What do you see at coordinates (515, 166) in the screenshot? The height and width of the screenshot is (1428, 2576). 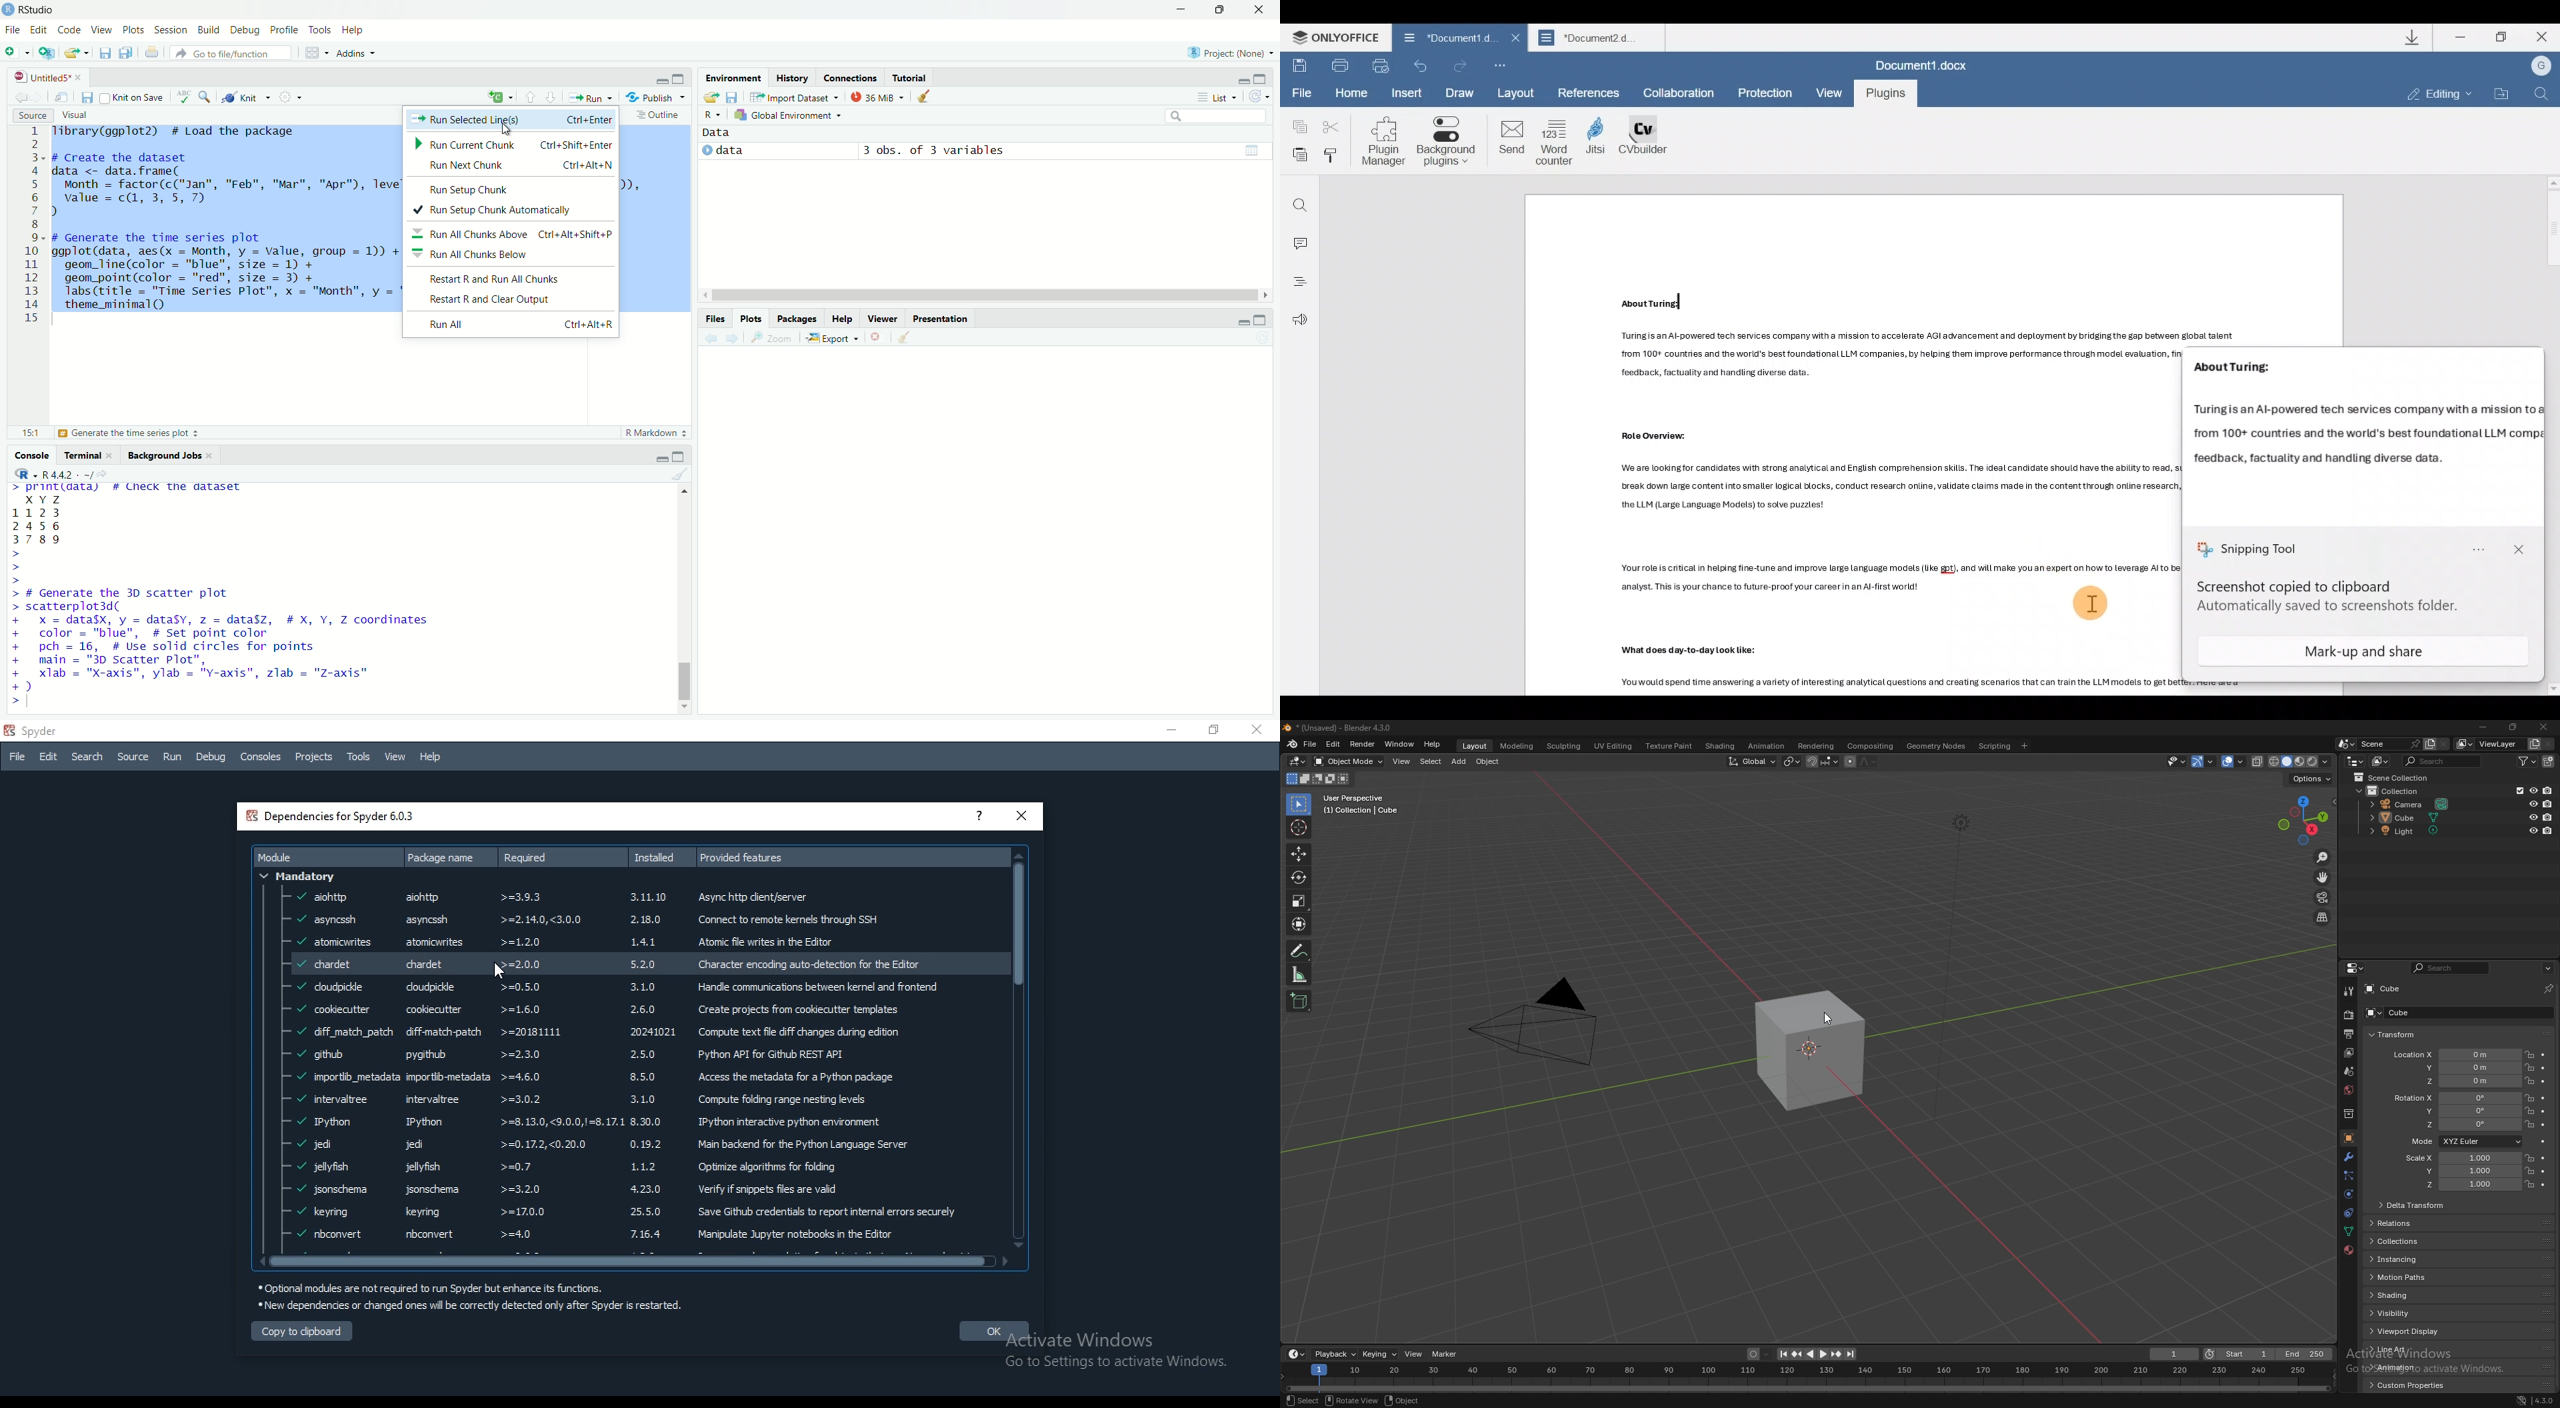 I see `Run Next Chunk` at bounding box center [515, 166].